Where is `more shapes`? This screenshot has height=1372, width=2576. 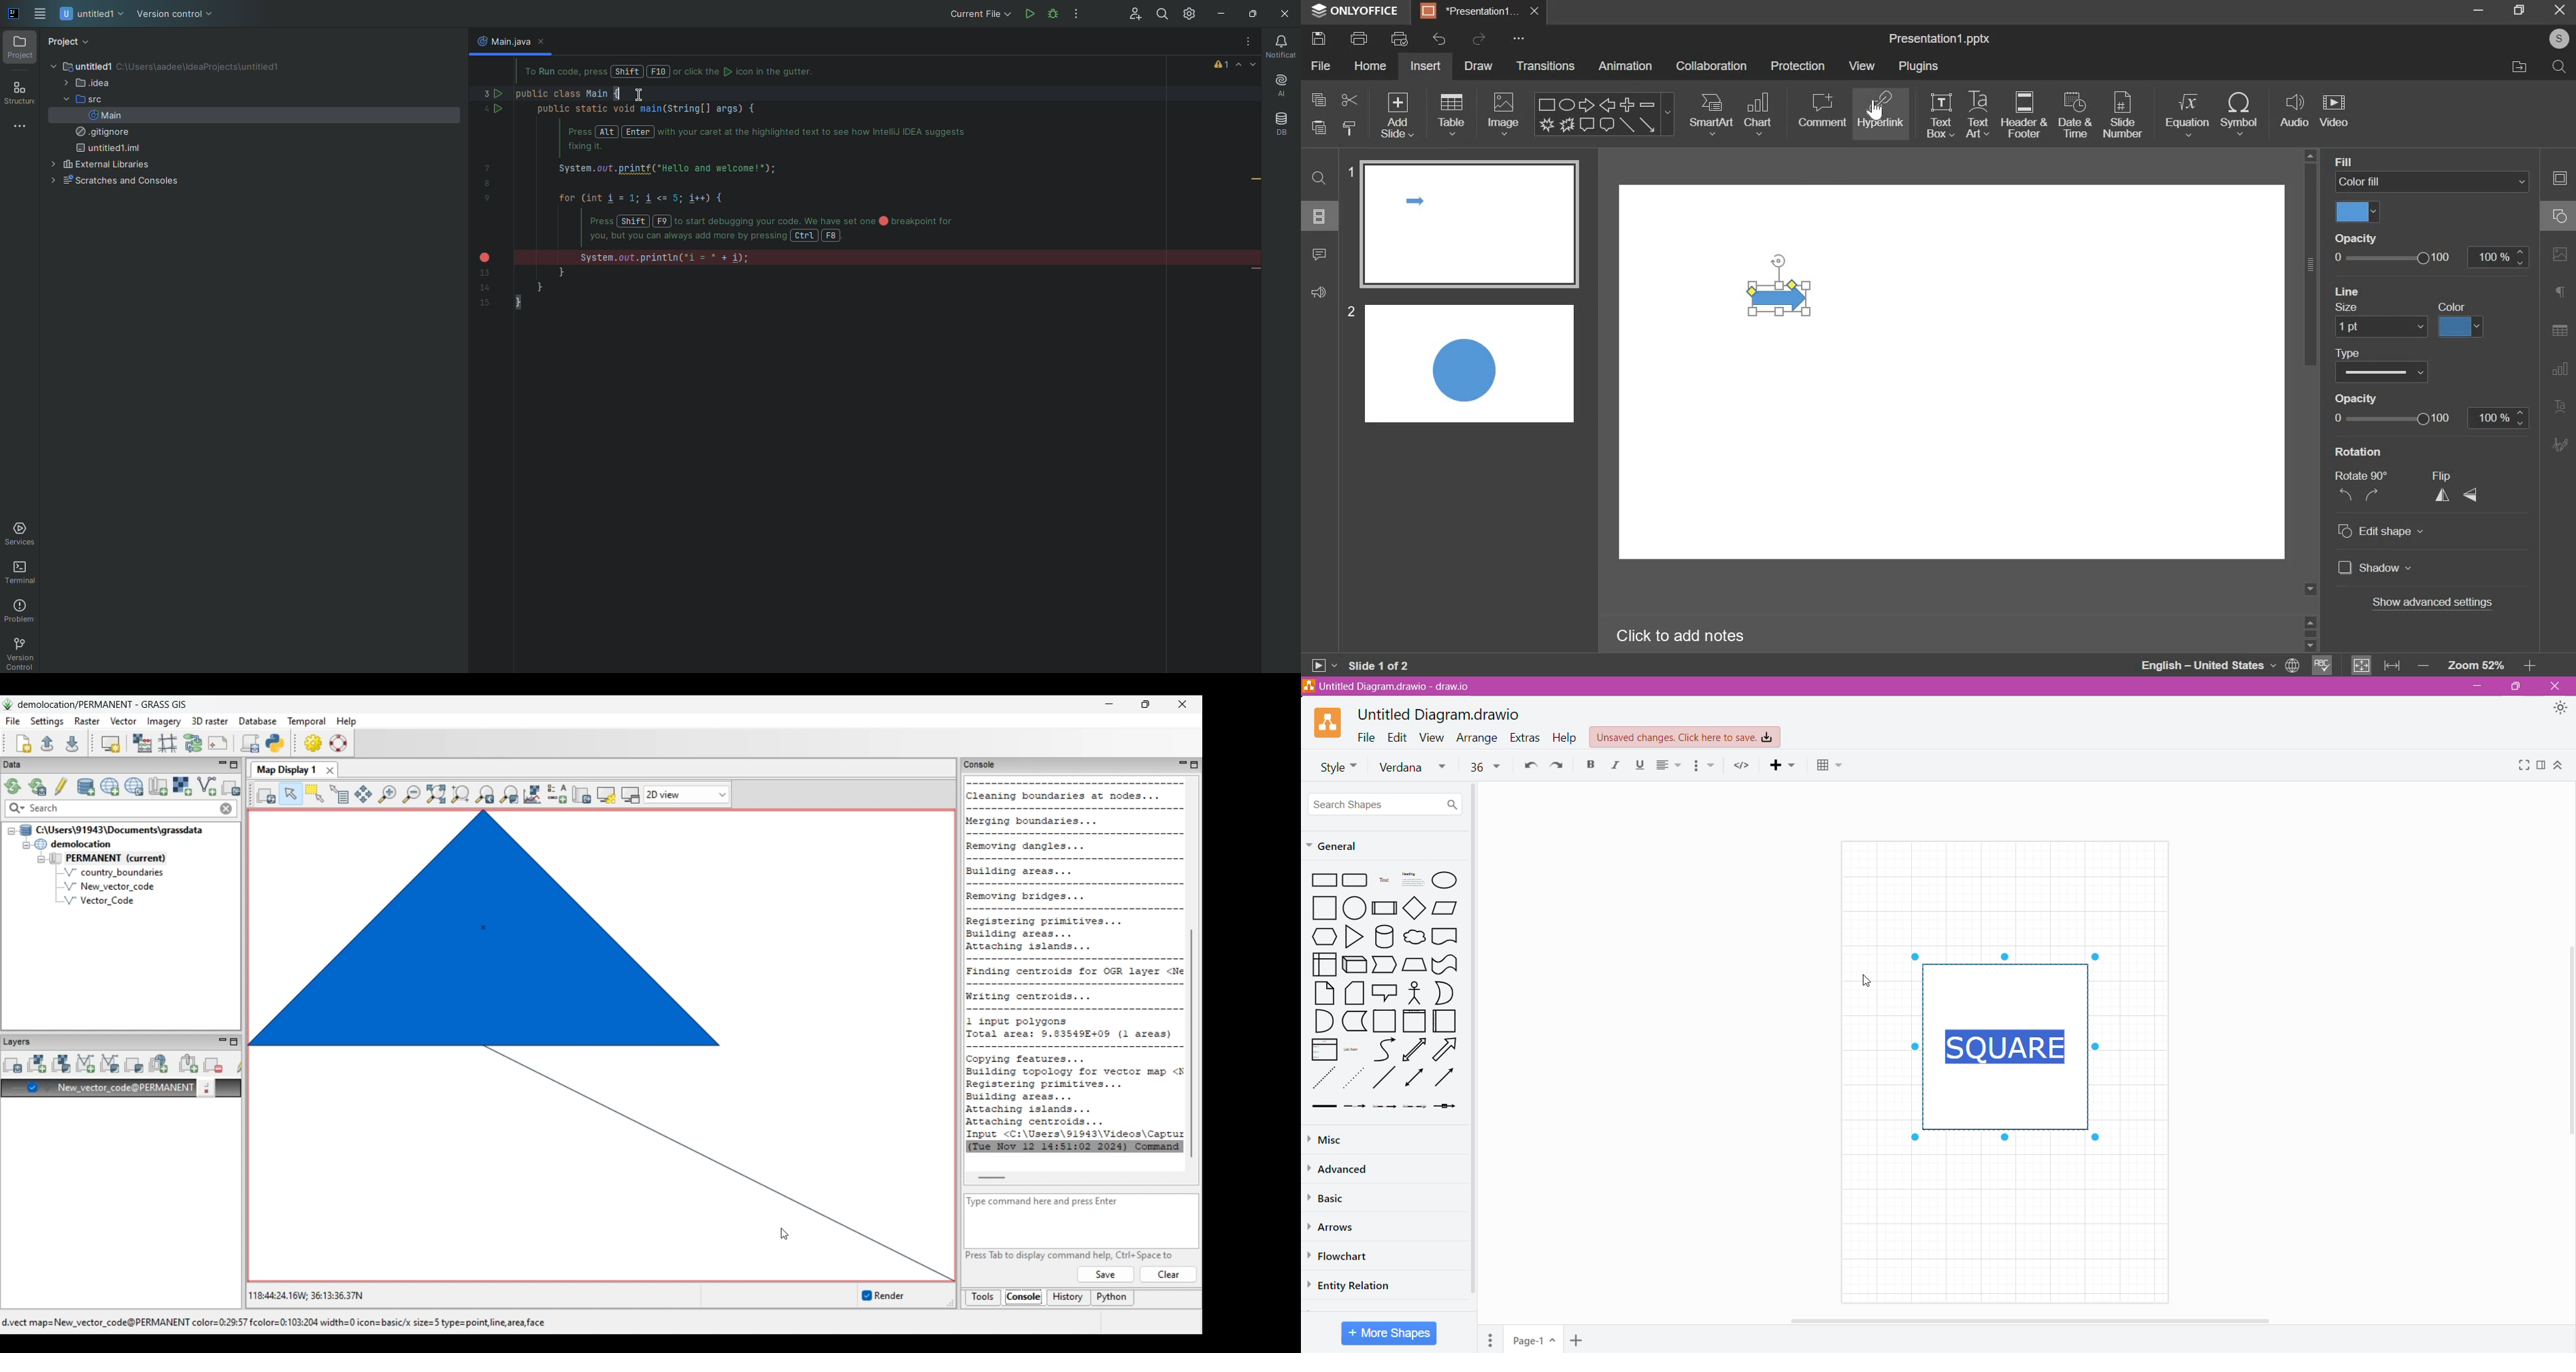 more shapes is located at coordinates (1668, 112).